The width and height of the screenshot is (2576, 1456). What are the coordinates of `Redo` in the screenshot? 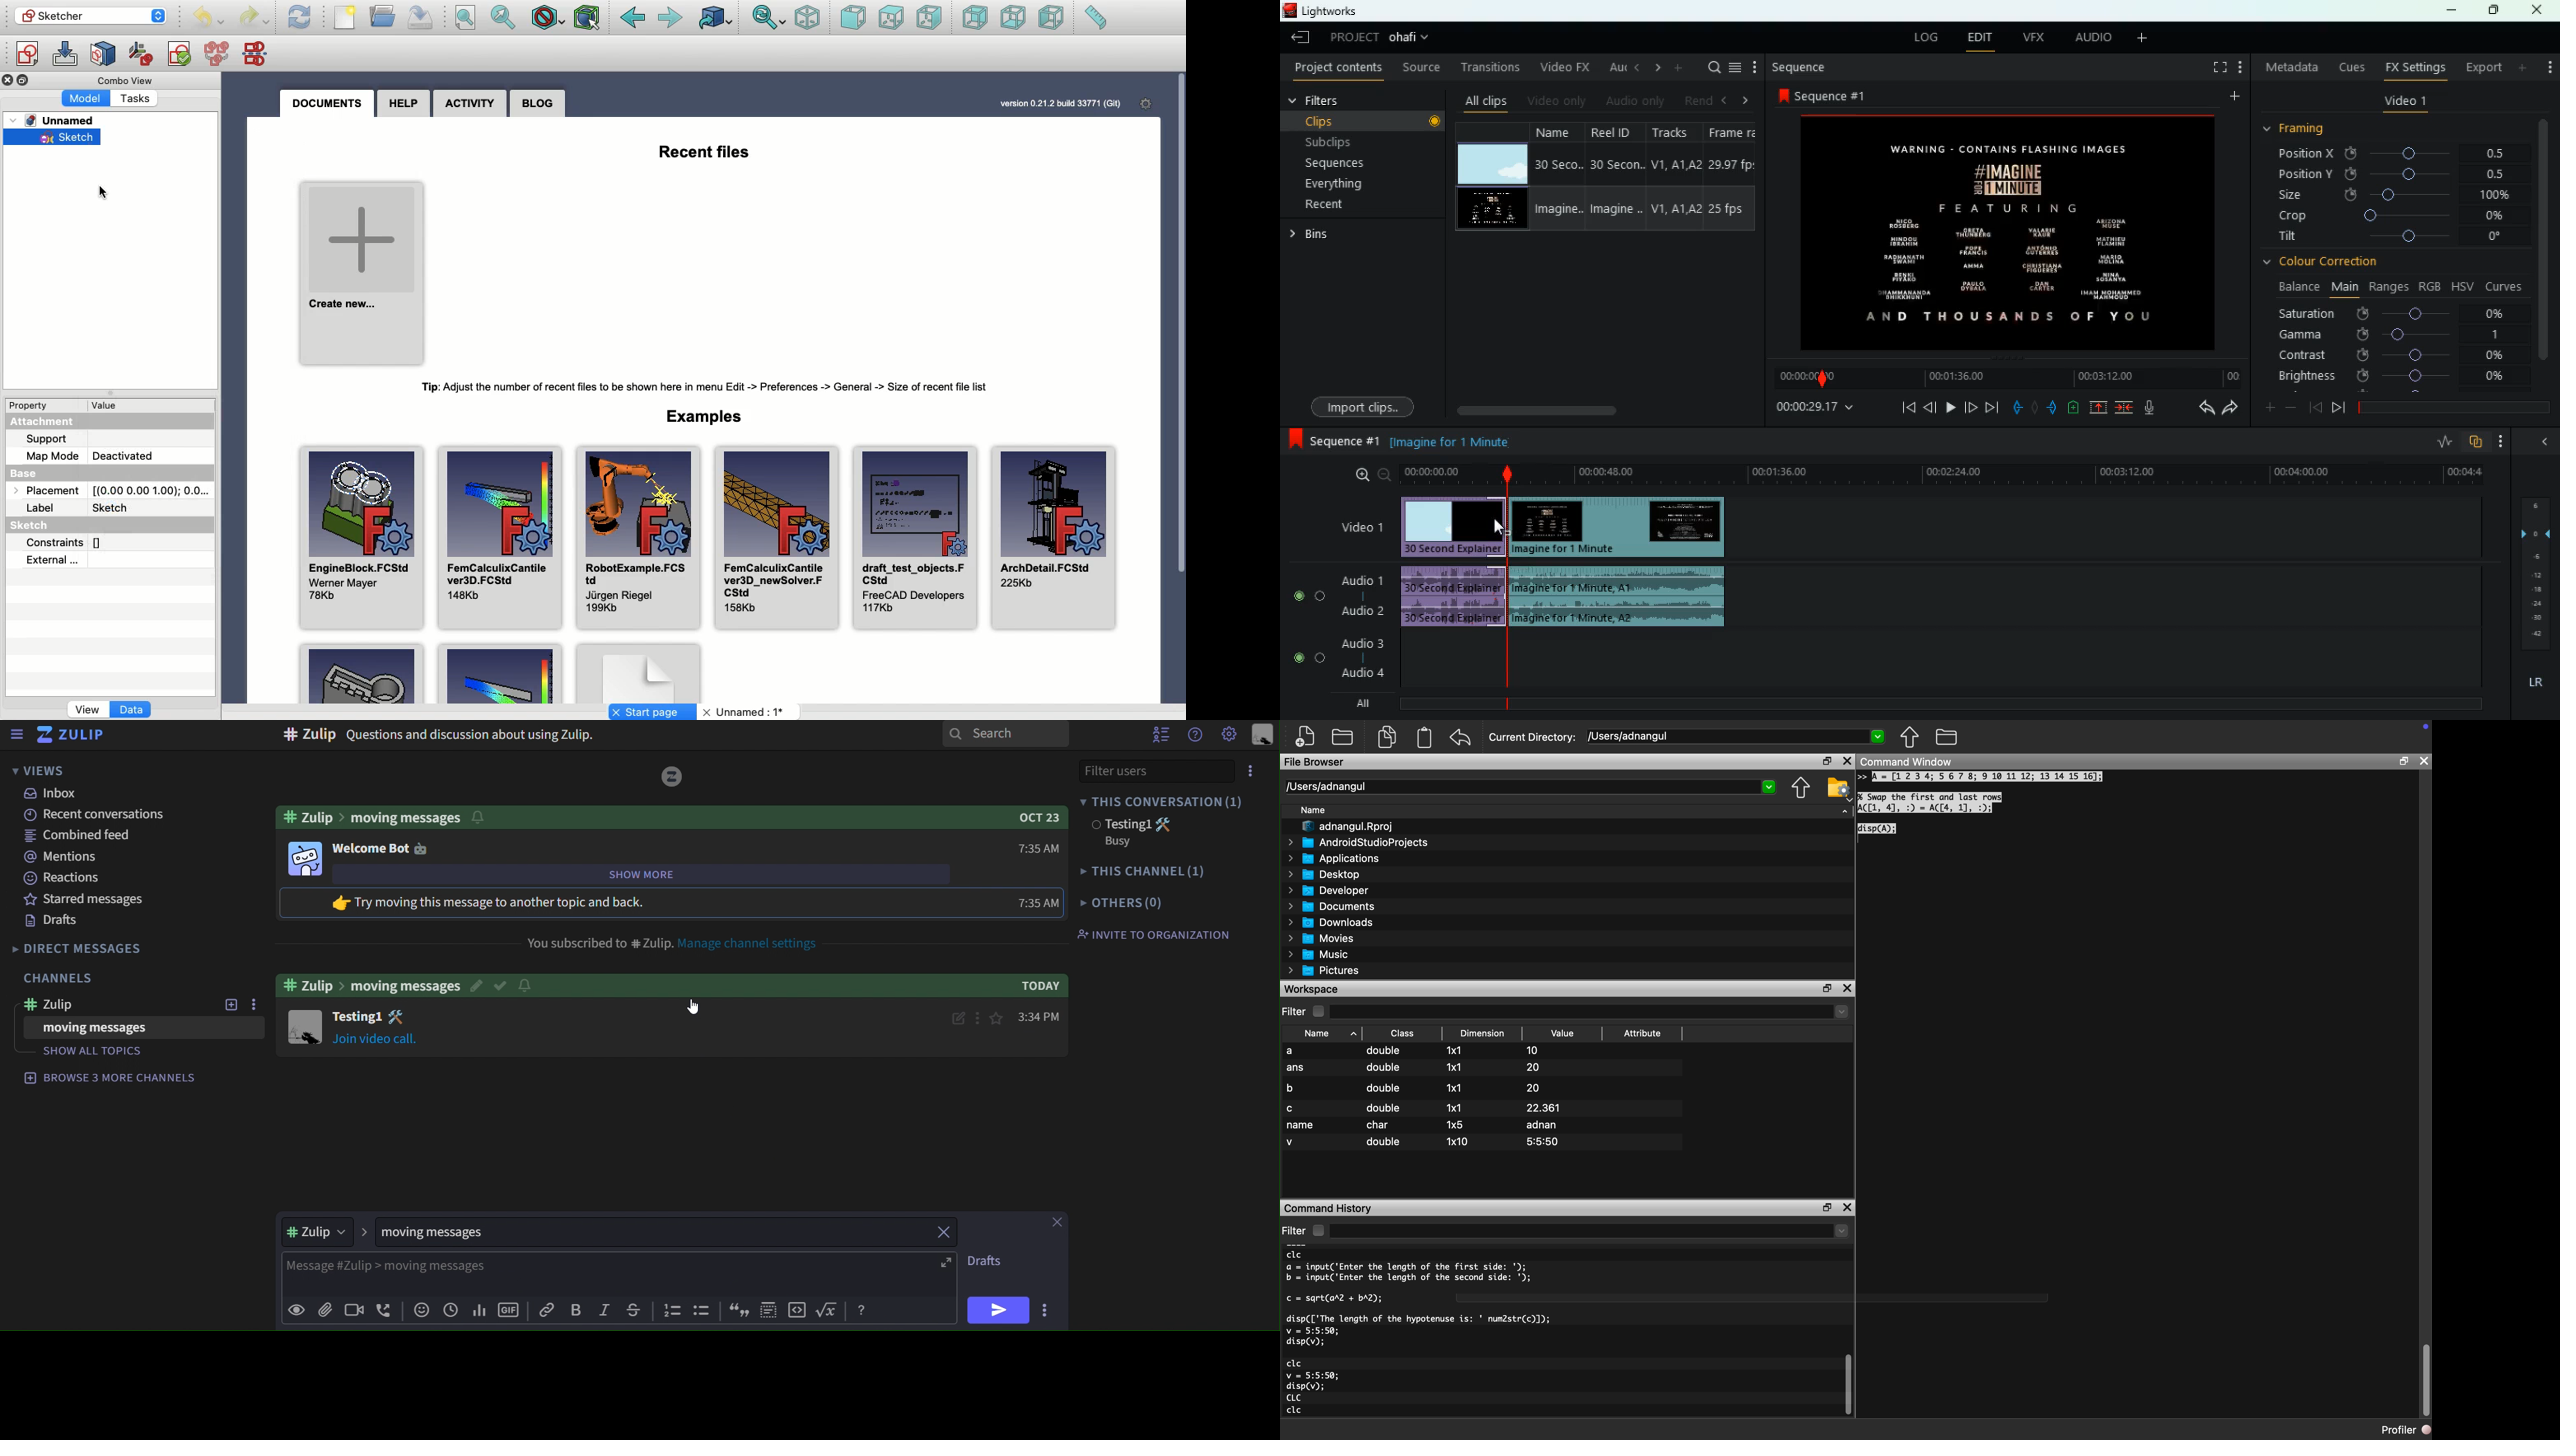 It's located at (254, 19).